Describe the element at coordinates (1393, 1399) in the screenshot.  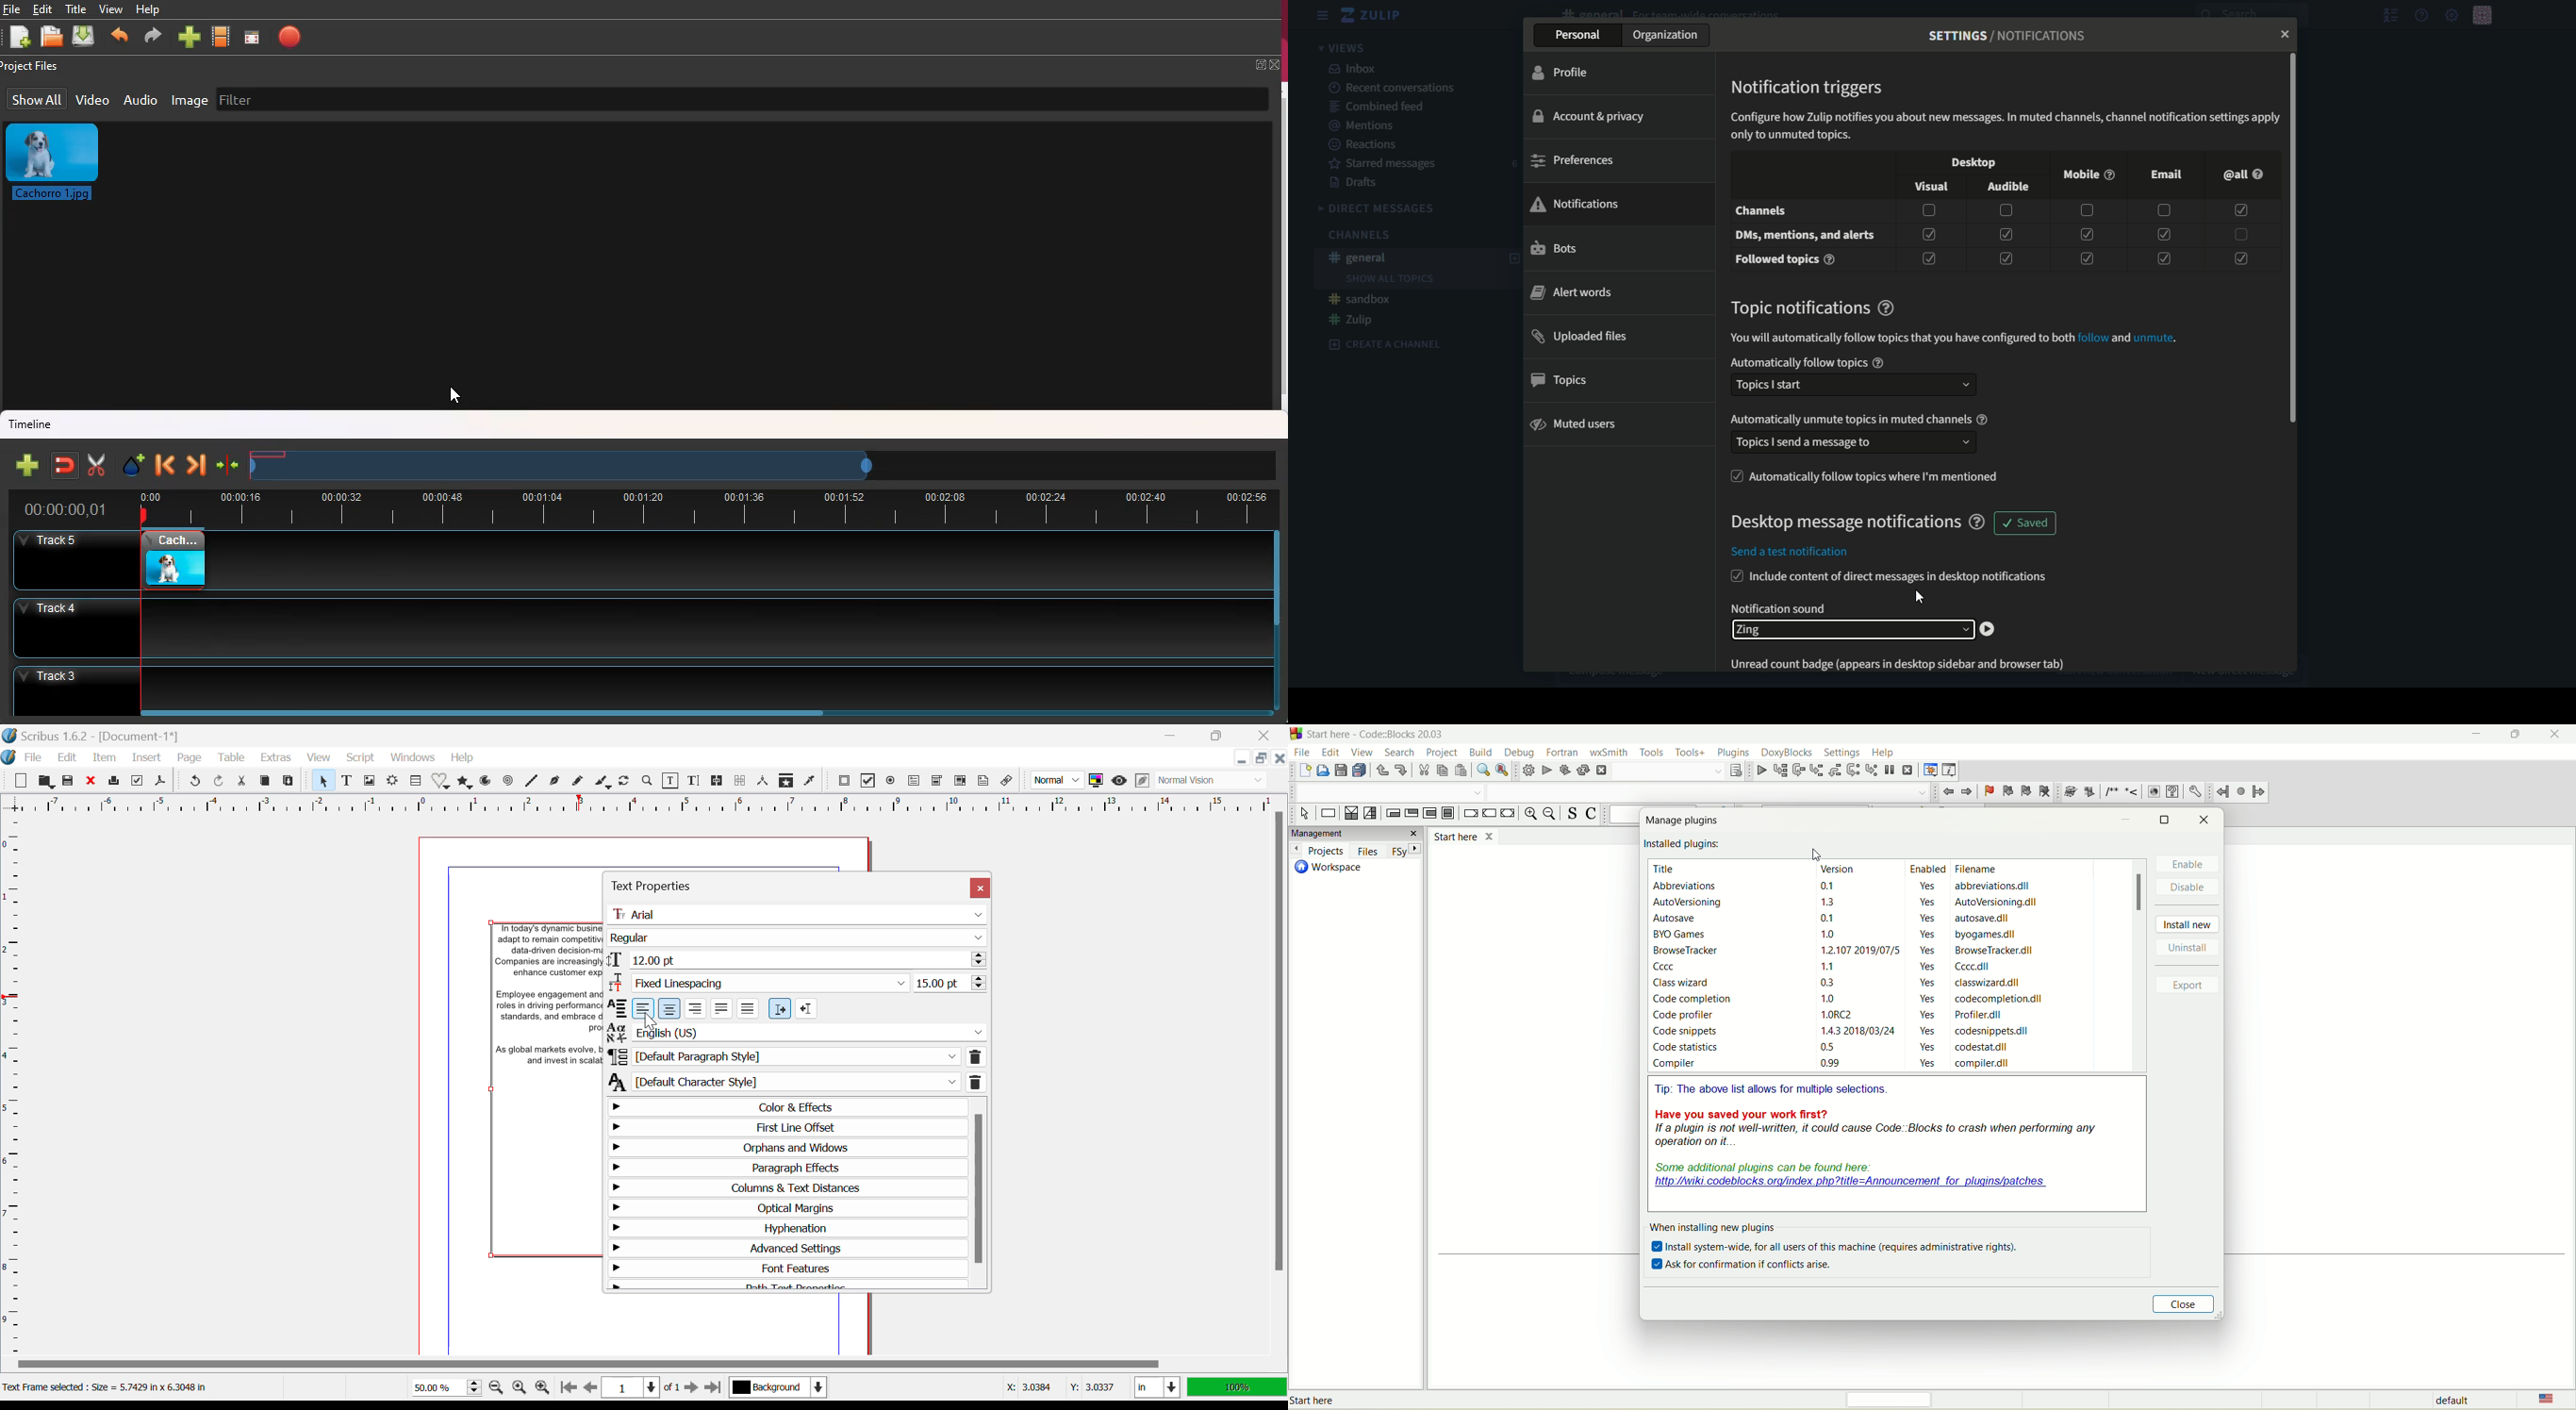
I see `Enable or disable plugins for the next session` at that location.